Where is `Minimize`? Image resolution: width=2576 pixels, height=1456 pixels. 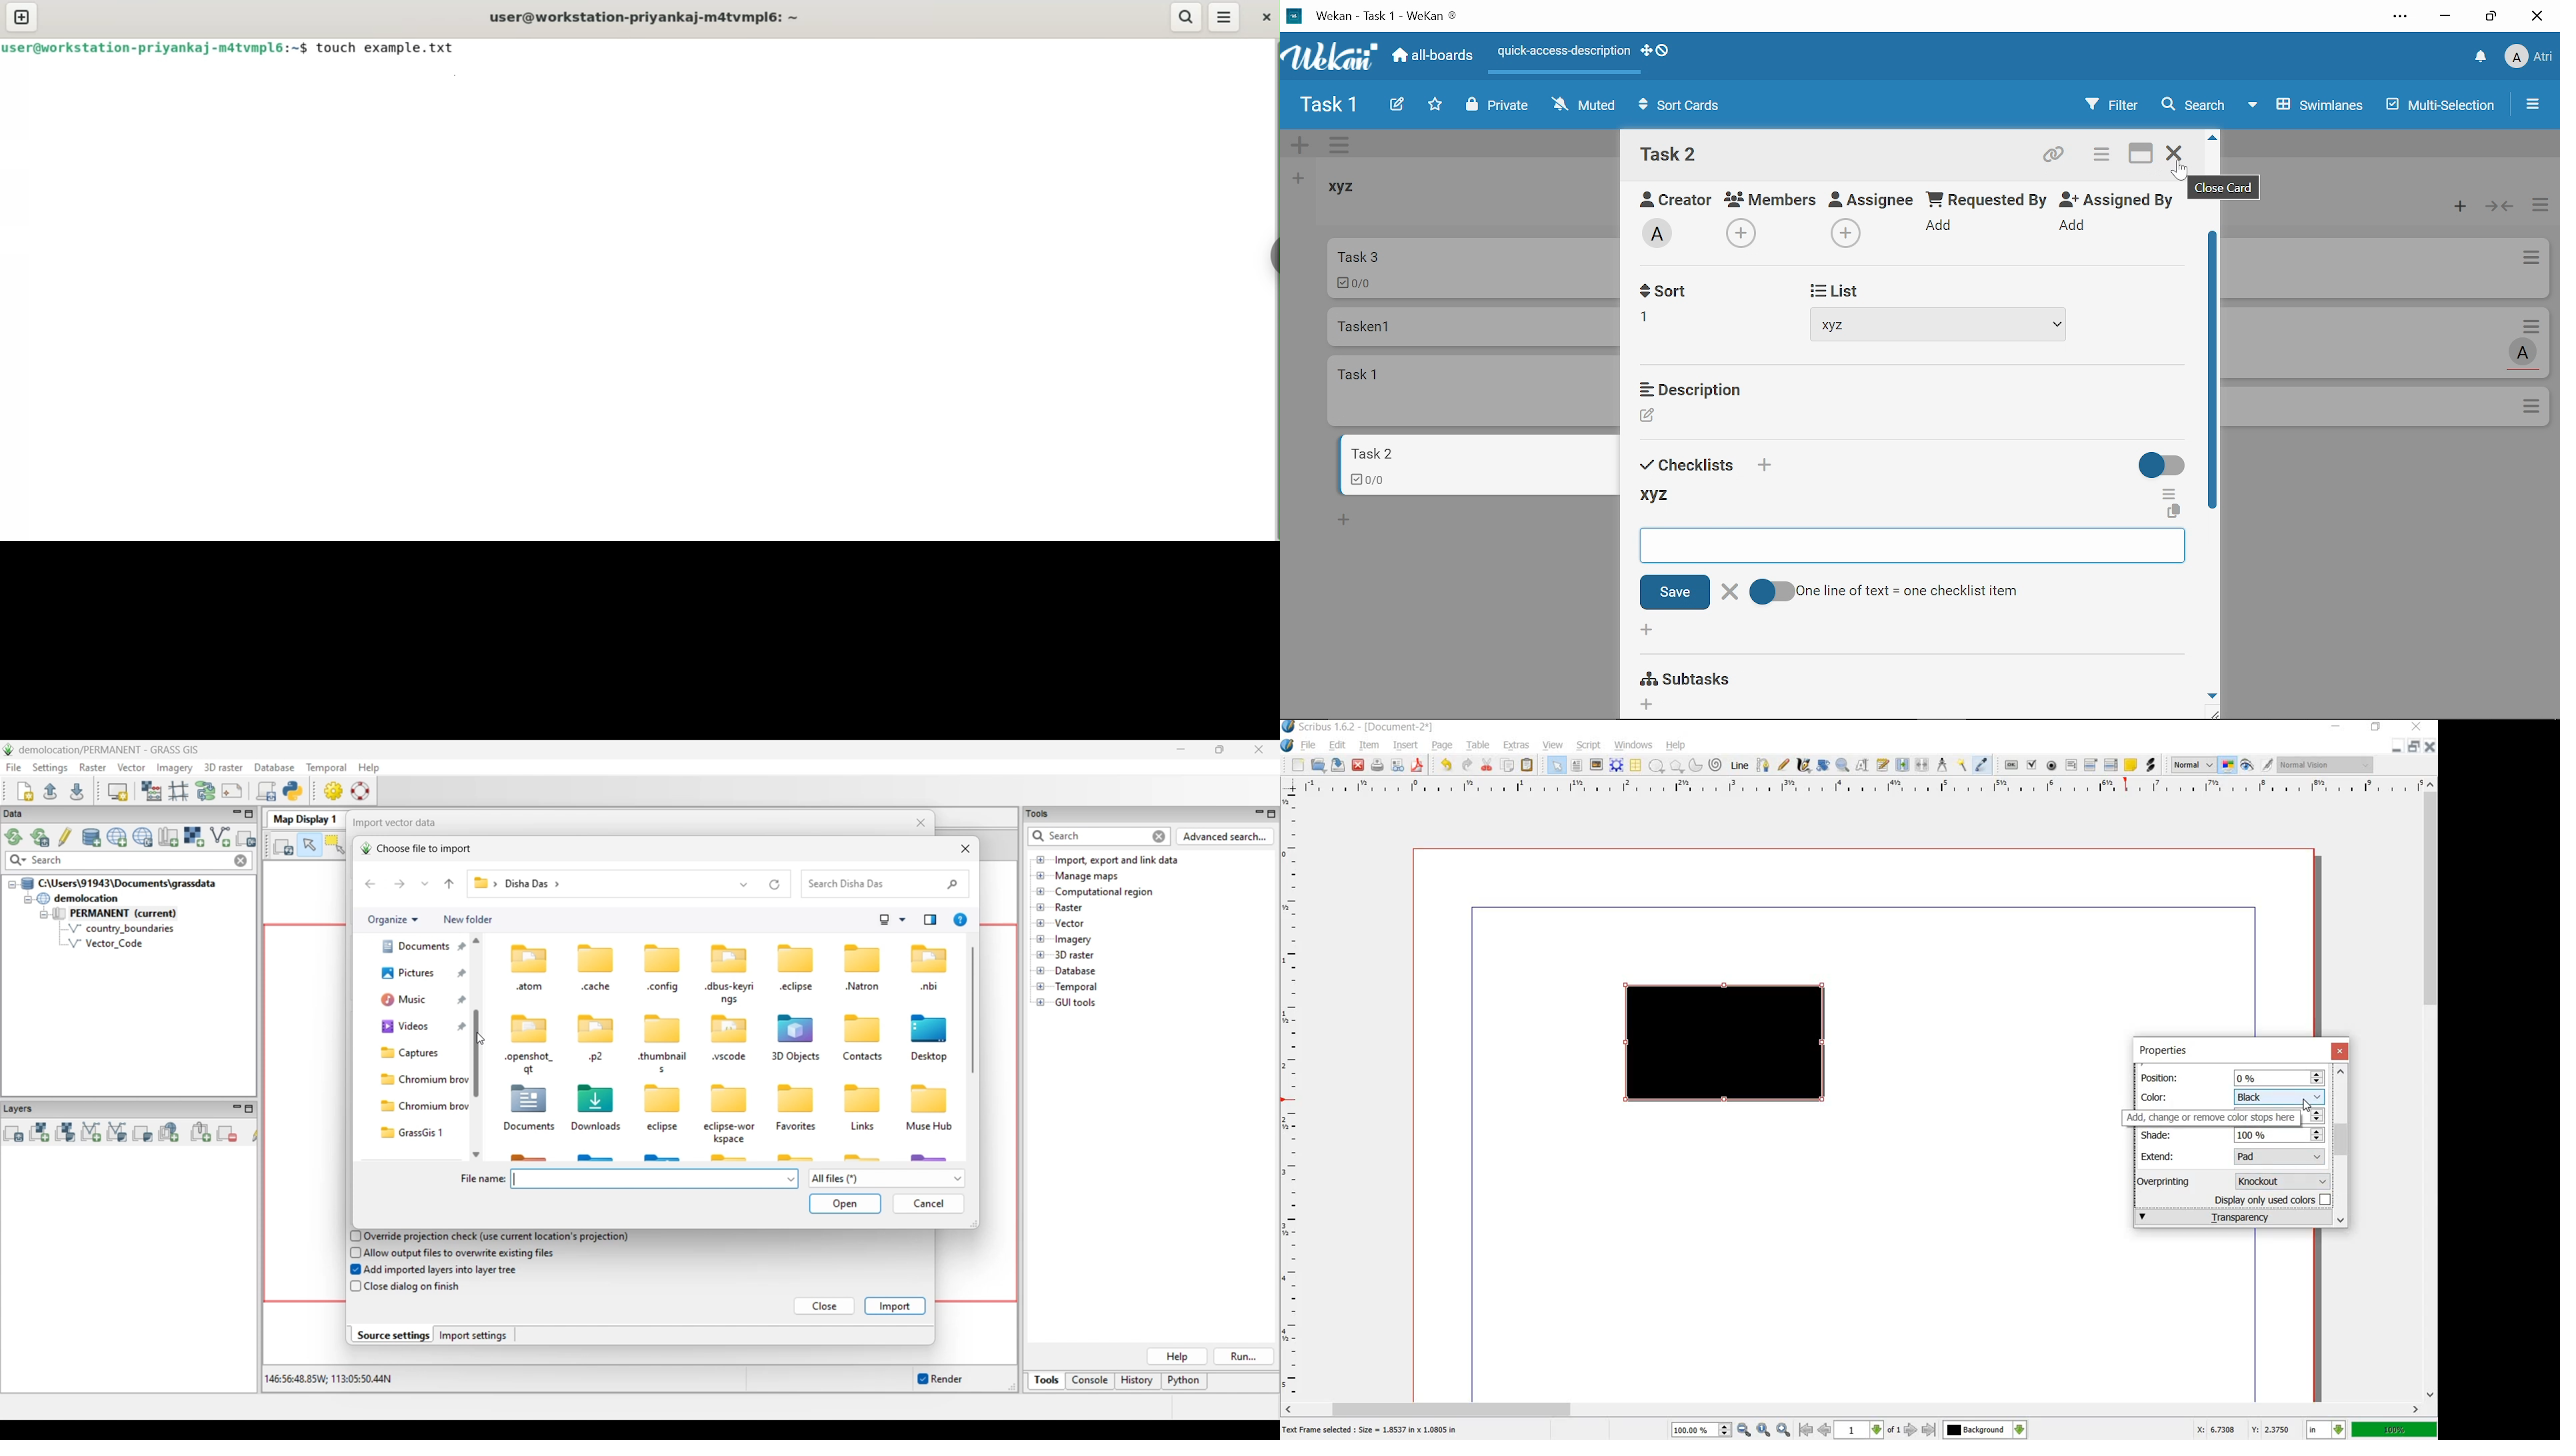
Minimize is located at coordinates (2446, 19).